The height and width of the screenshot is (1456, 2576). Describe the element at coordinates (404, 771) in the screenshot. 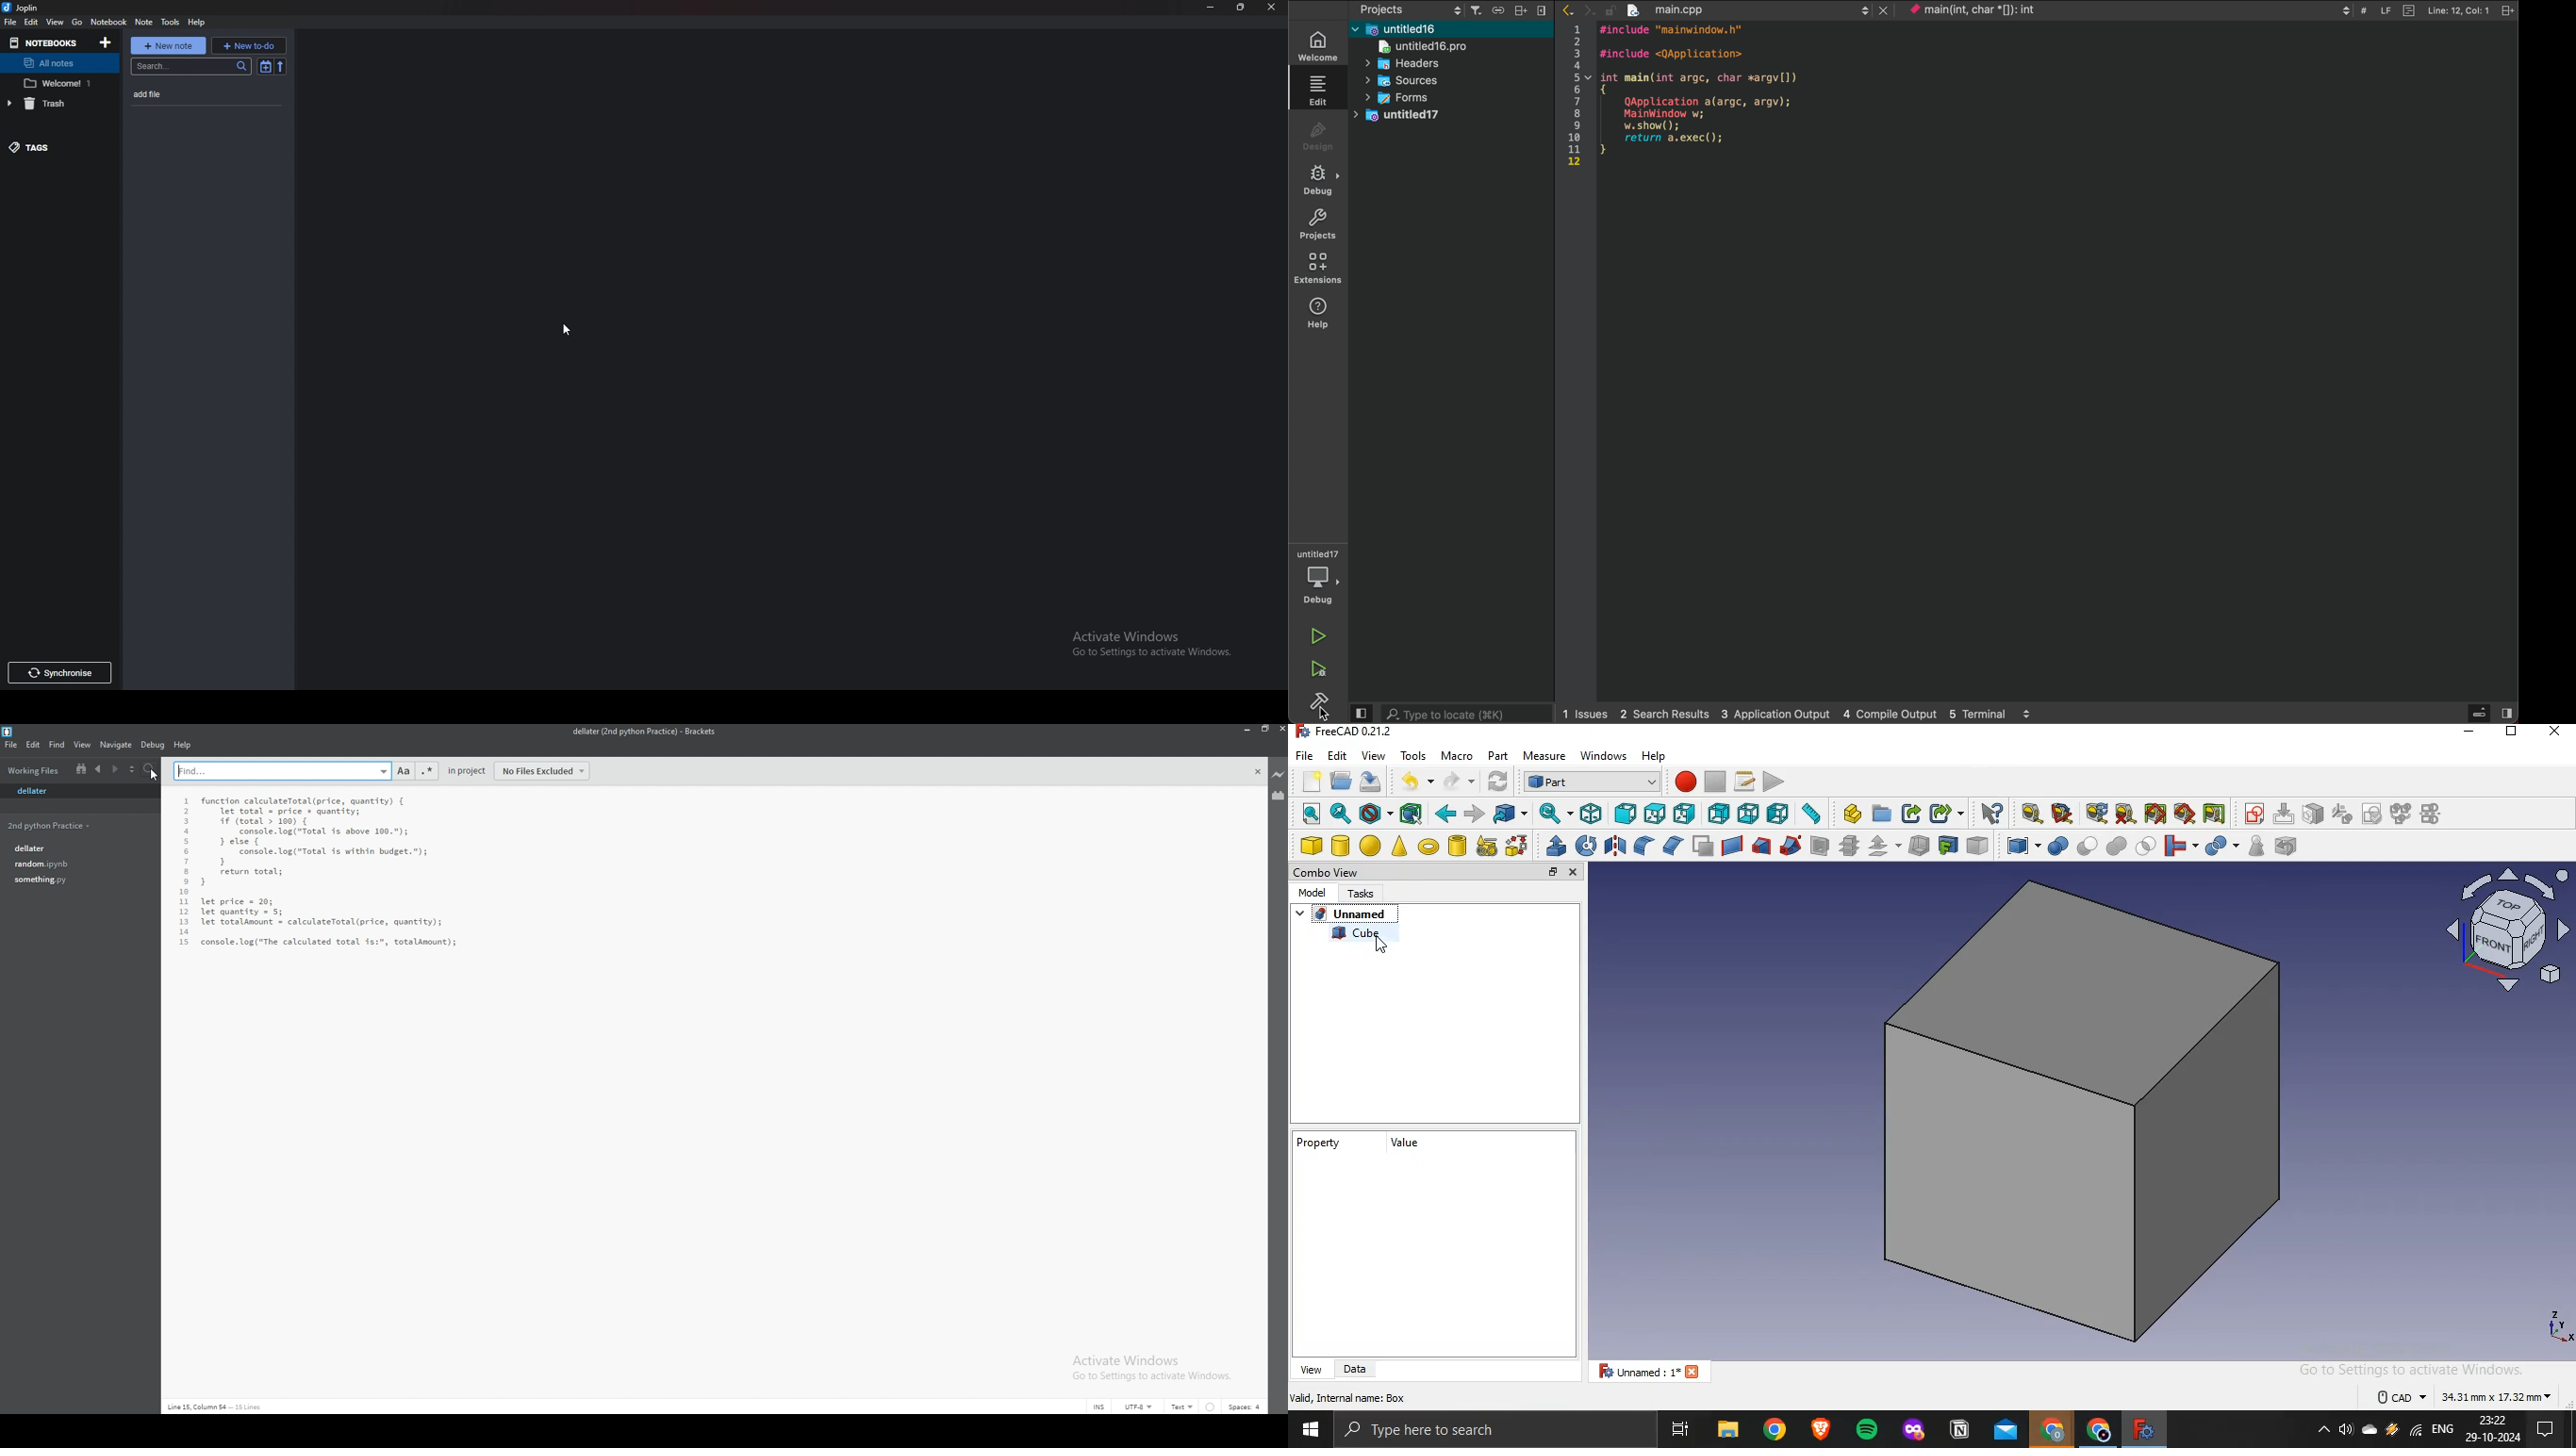

I see `match case` at that location.